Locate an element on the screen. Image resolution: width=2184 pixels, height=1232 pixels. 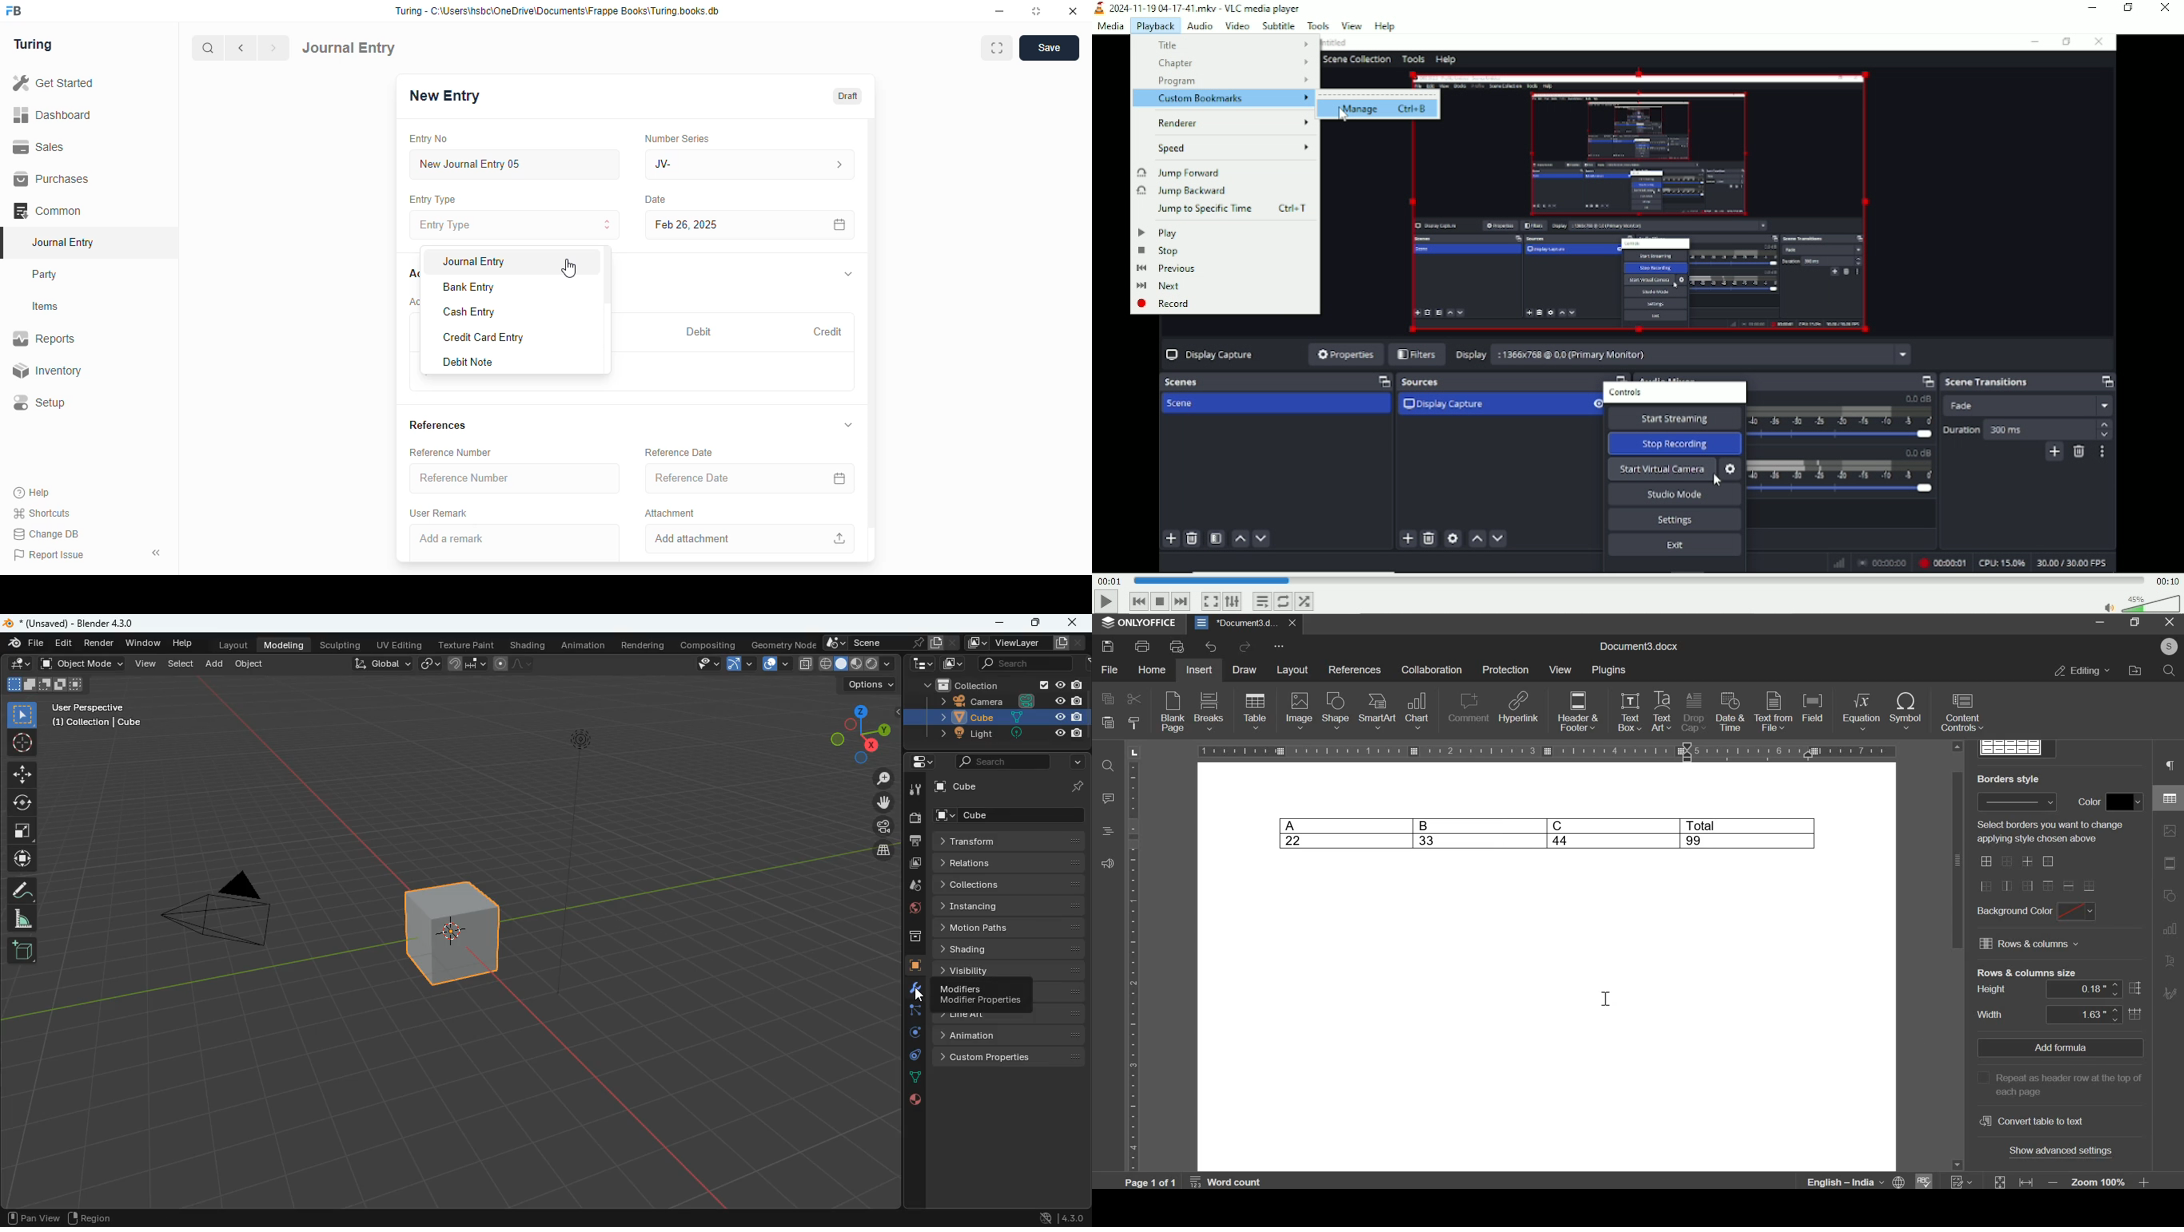
party is located at coordinates (46, 275).